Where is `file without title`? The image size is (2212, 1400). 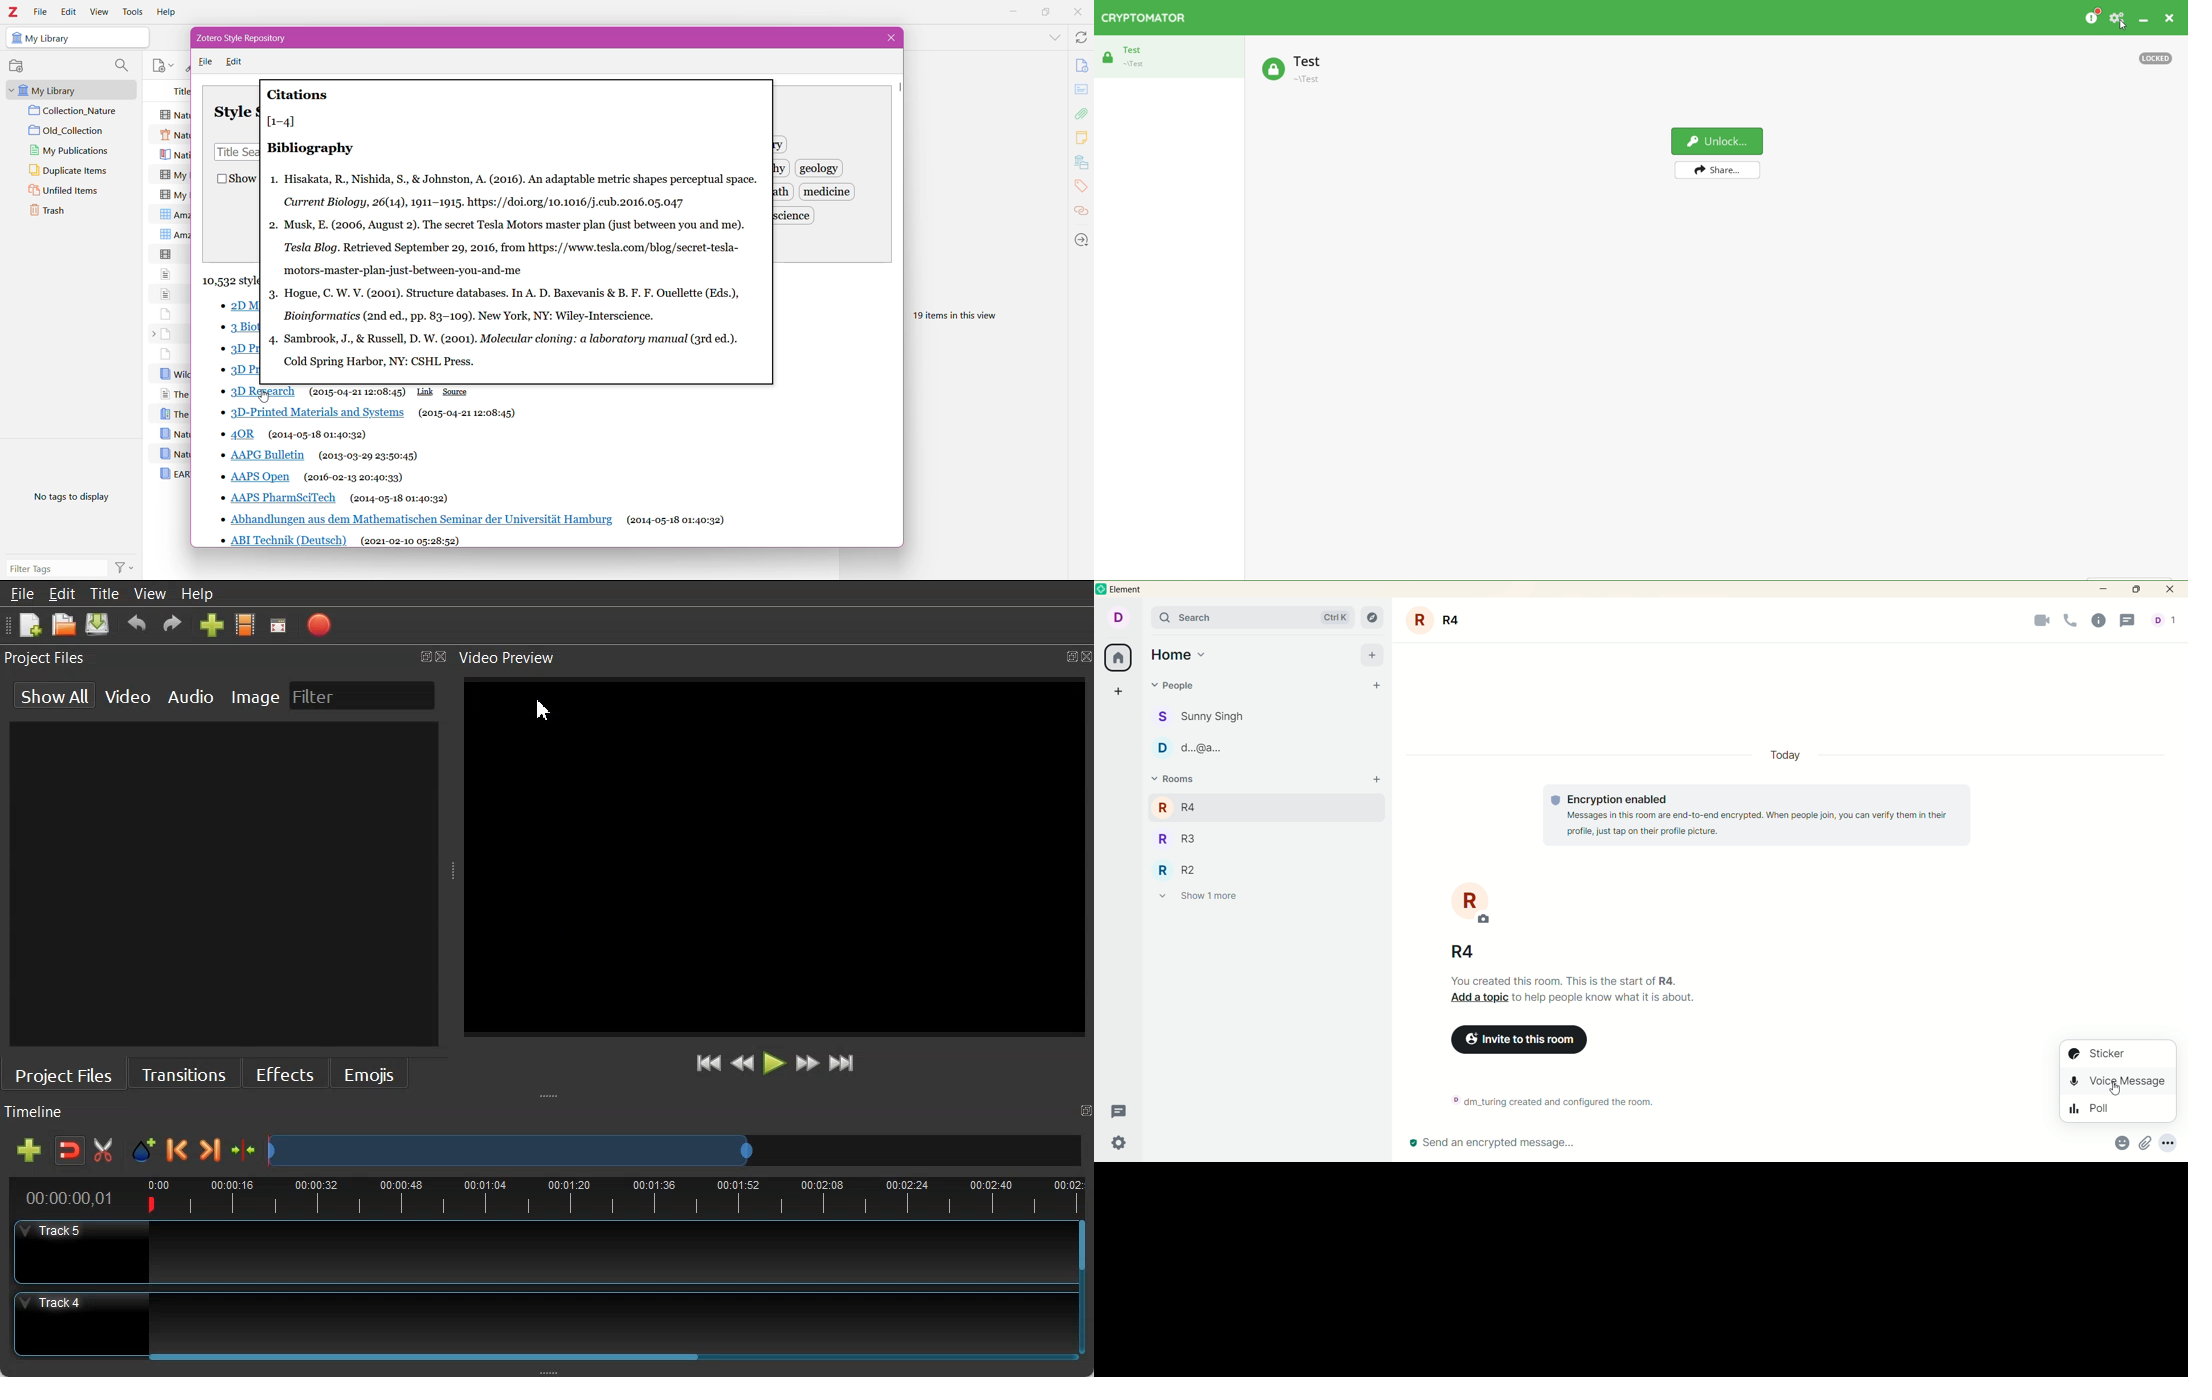 file without title is located at coordinates (166, 293).